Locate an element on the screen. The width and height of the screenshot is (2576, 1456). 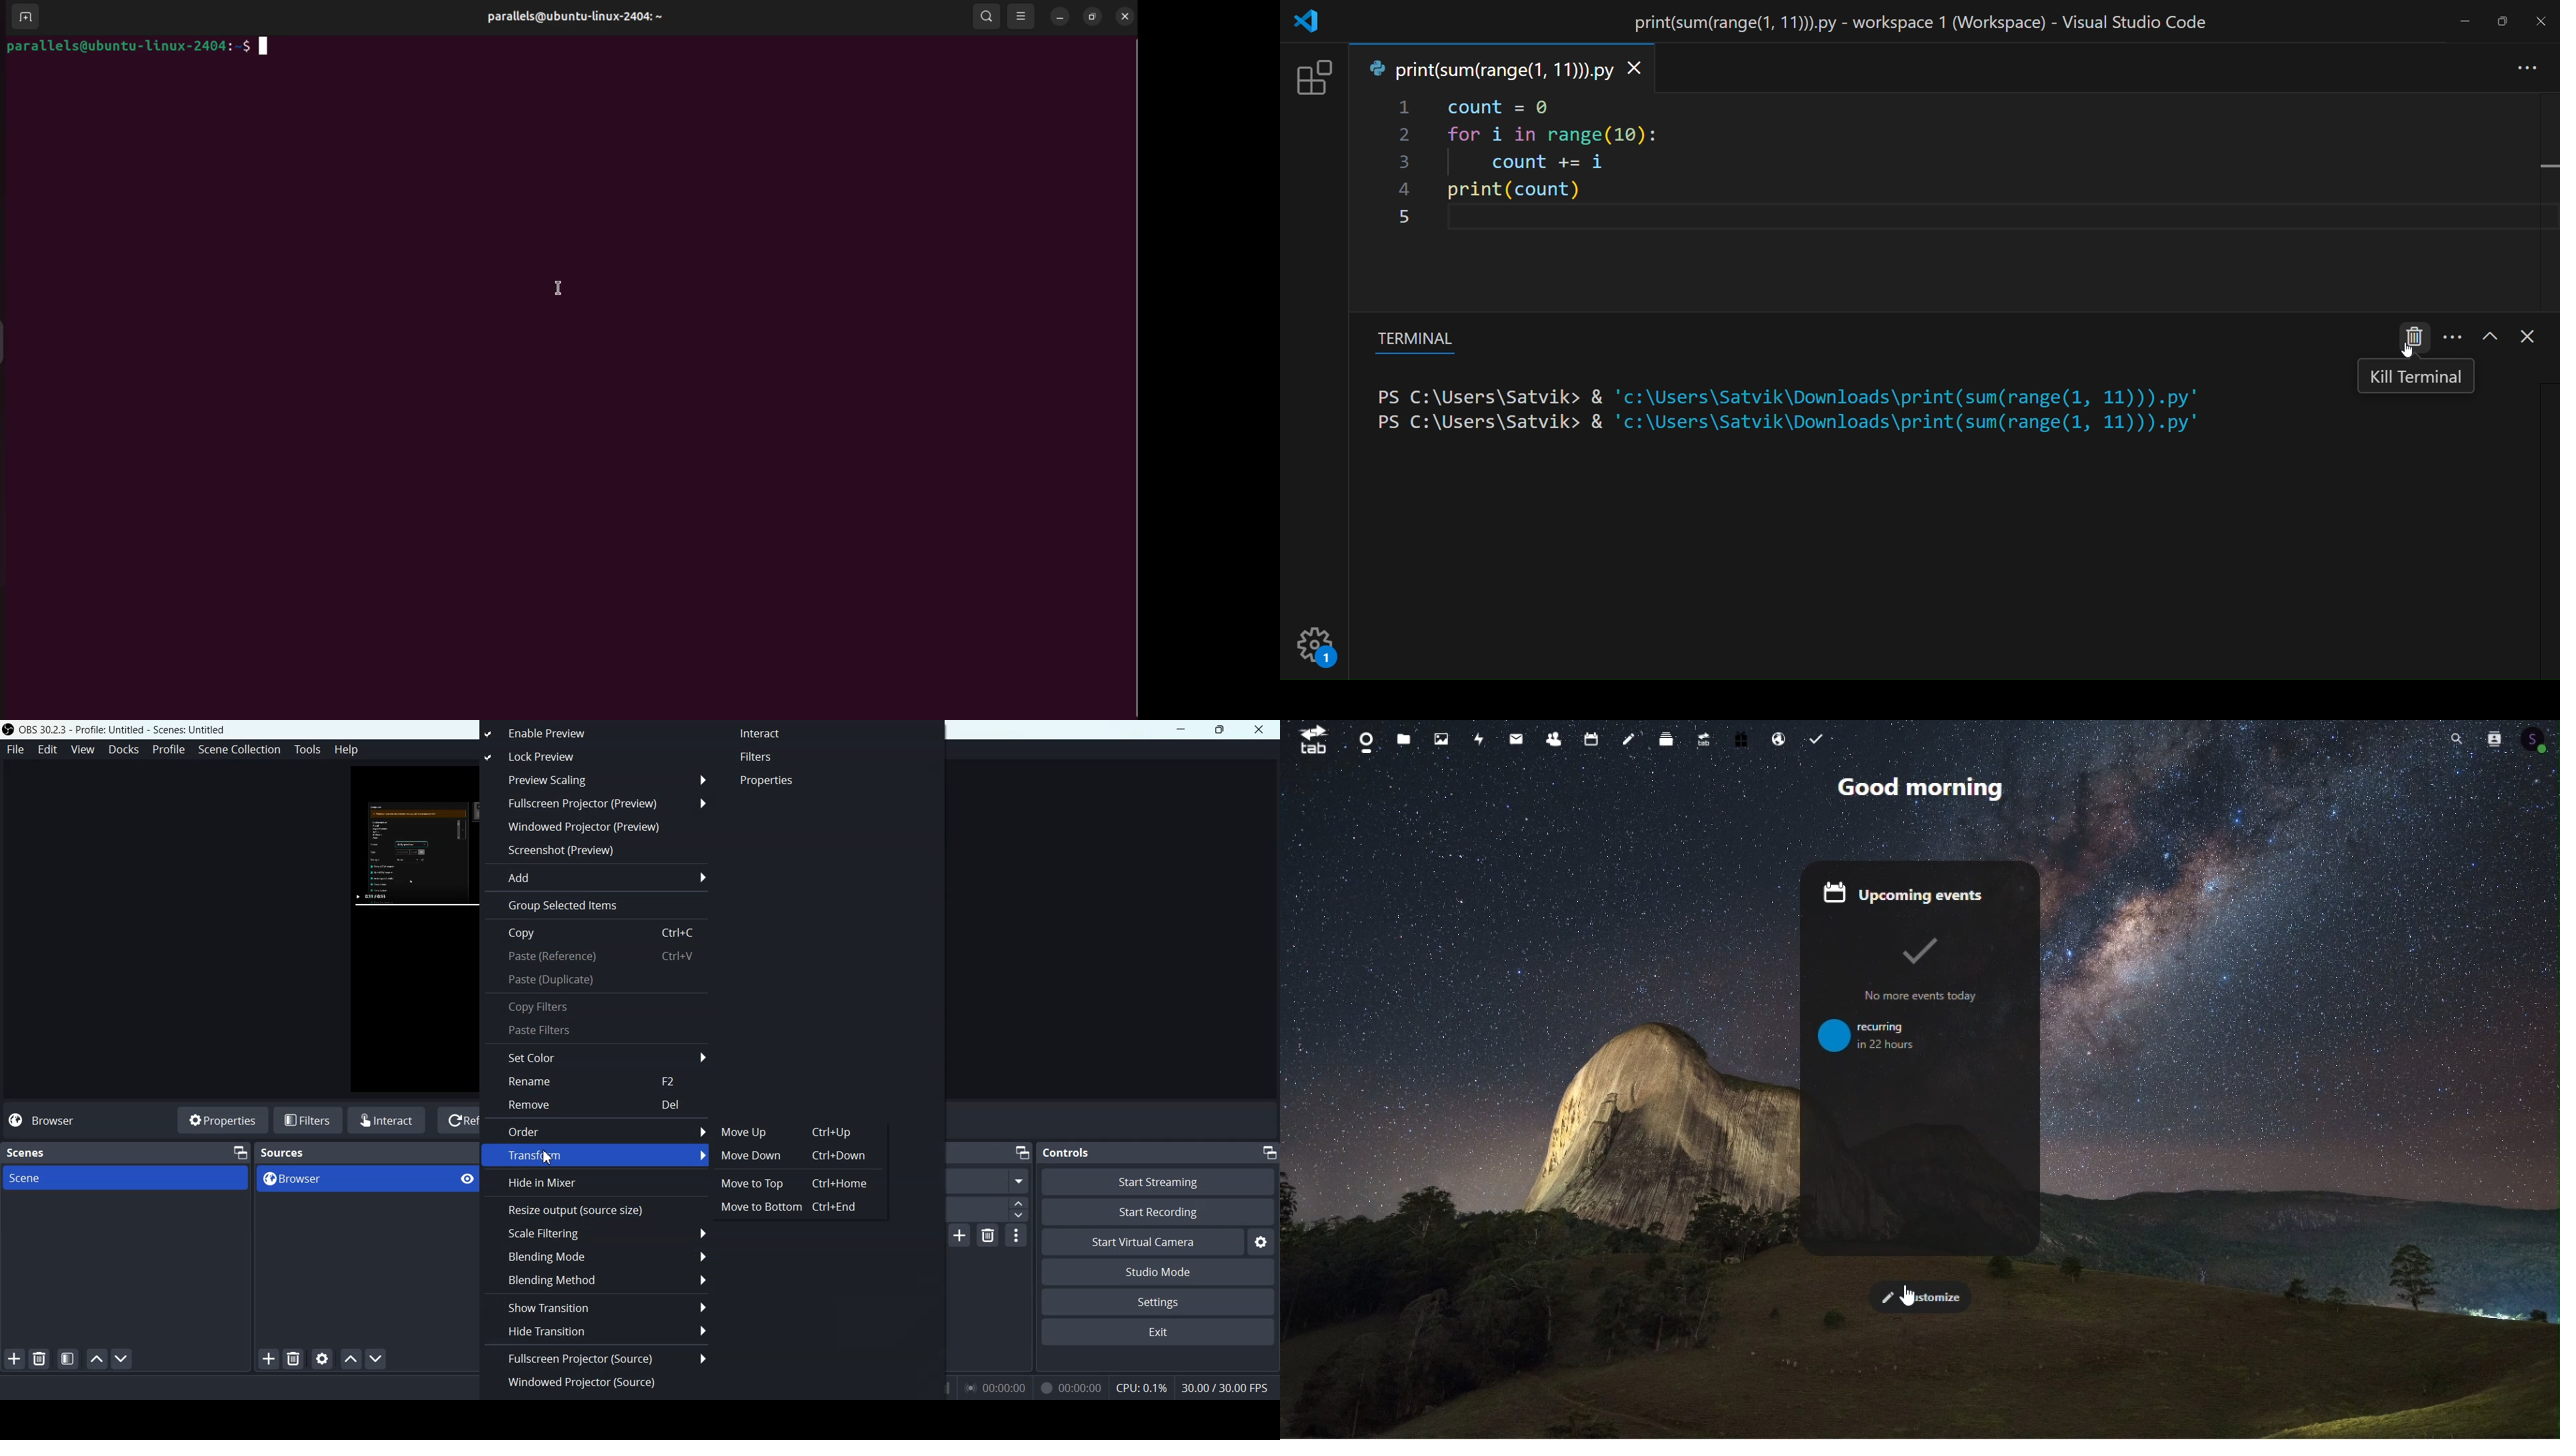
Paste Filters is located at coordinates (597, 1031).